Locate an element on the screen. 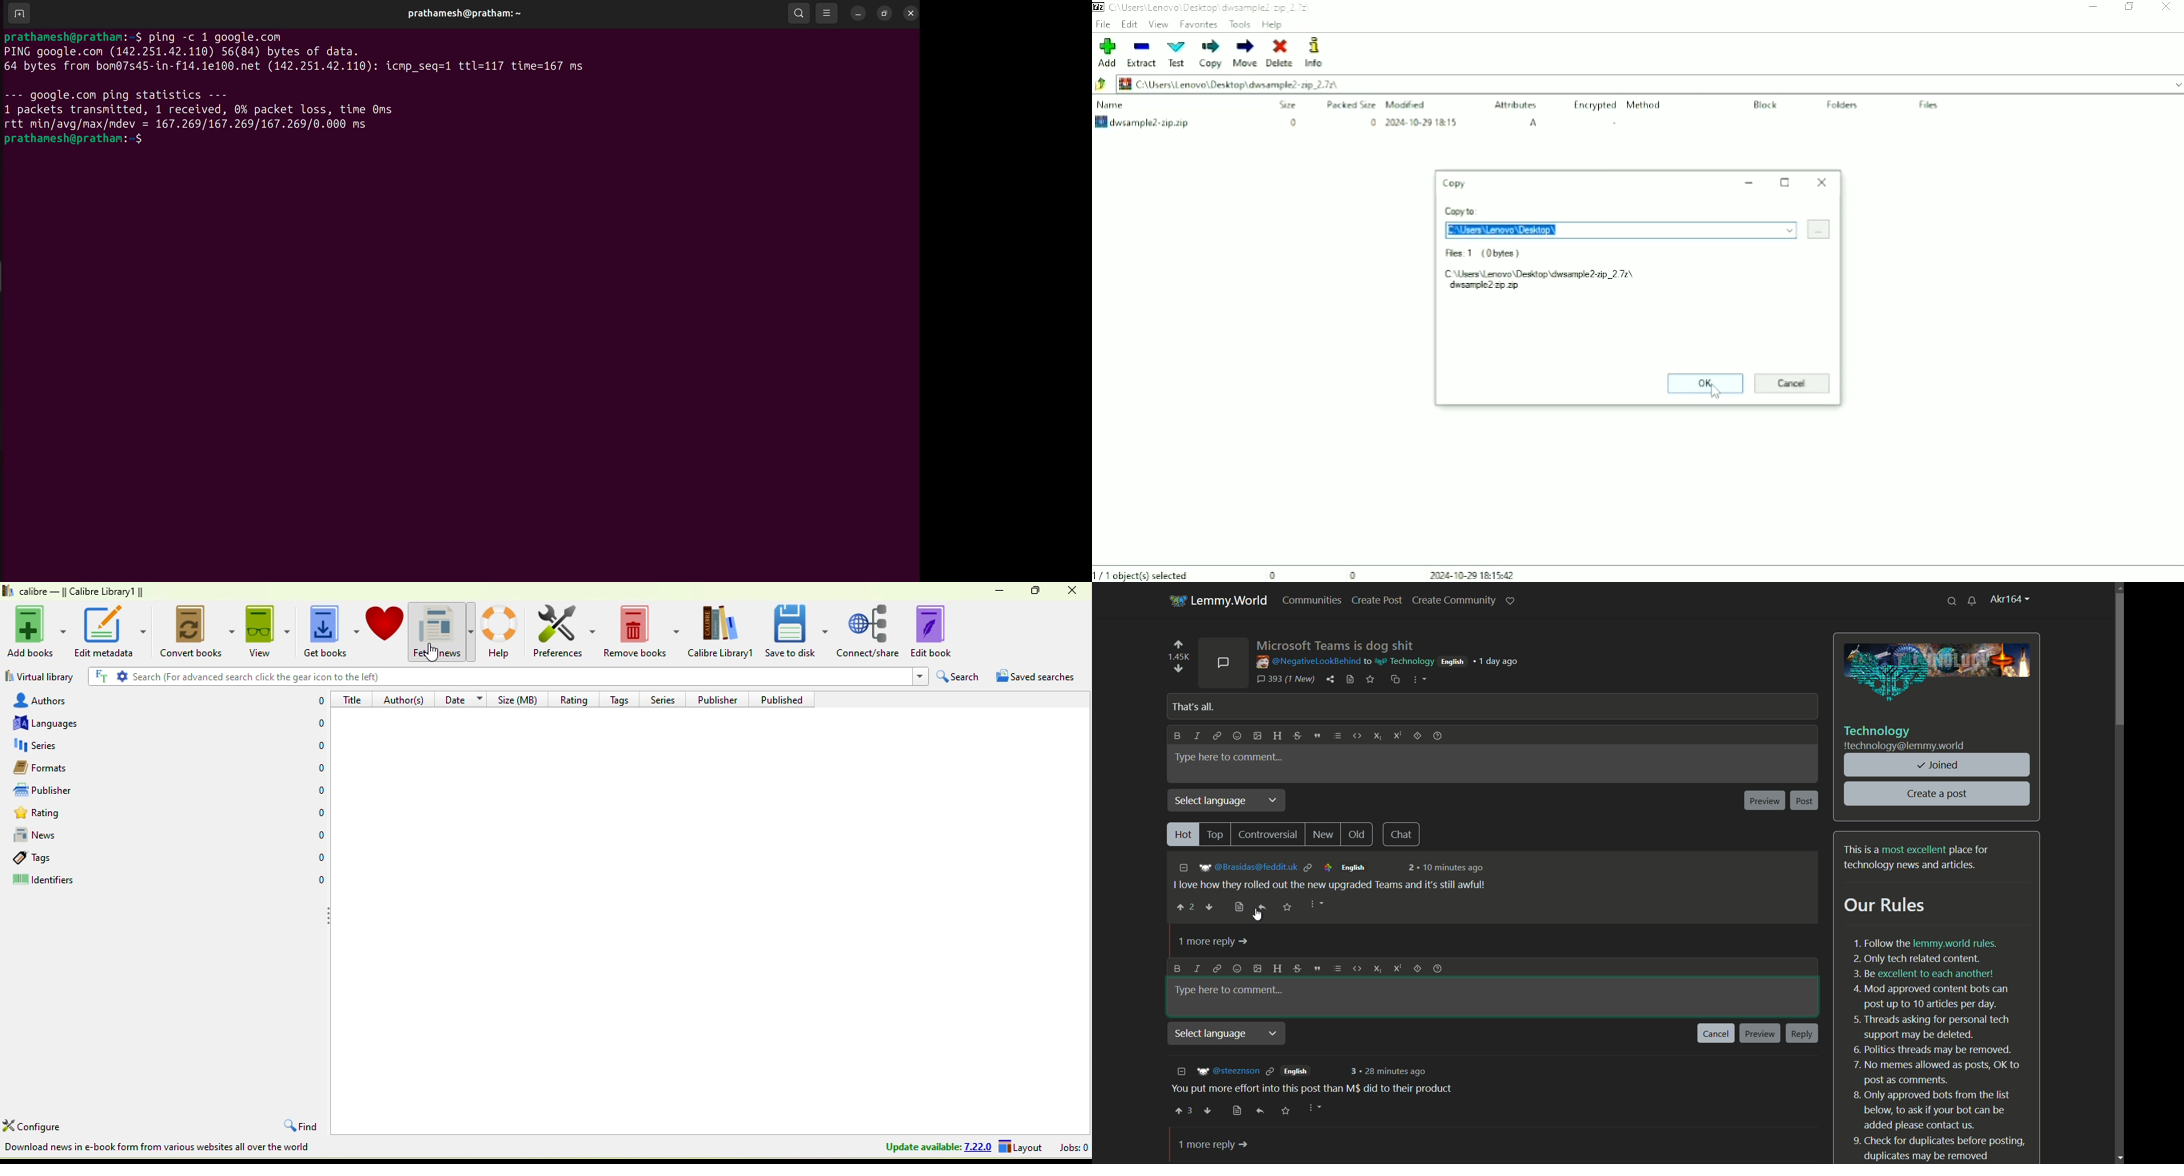  remove books is located at coordinates (635, 632).